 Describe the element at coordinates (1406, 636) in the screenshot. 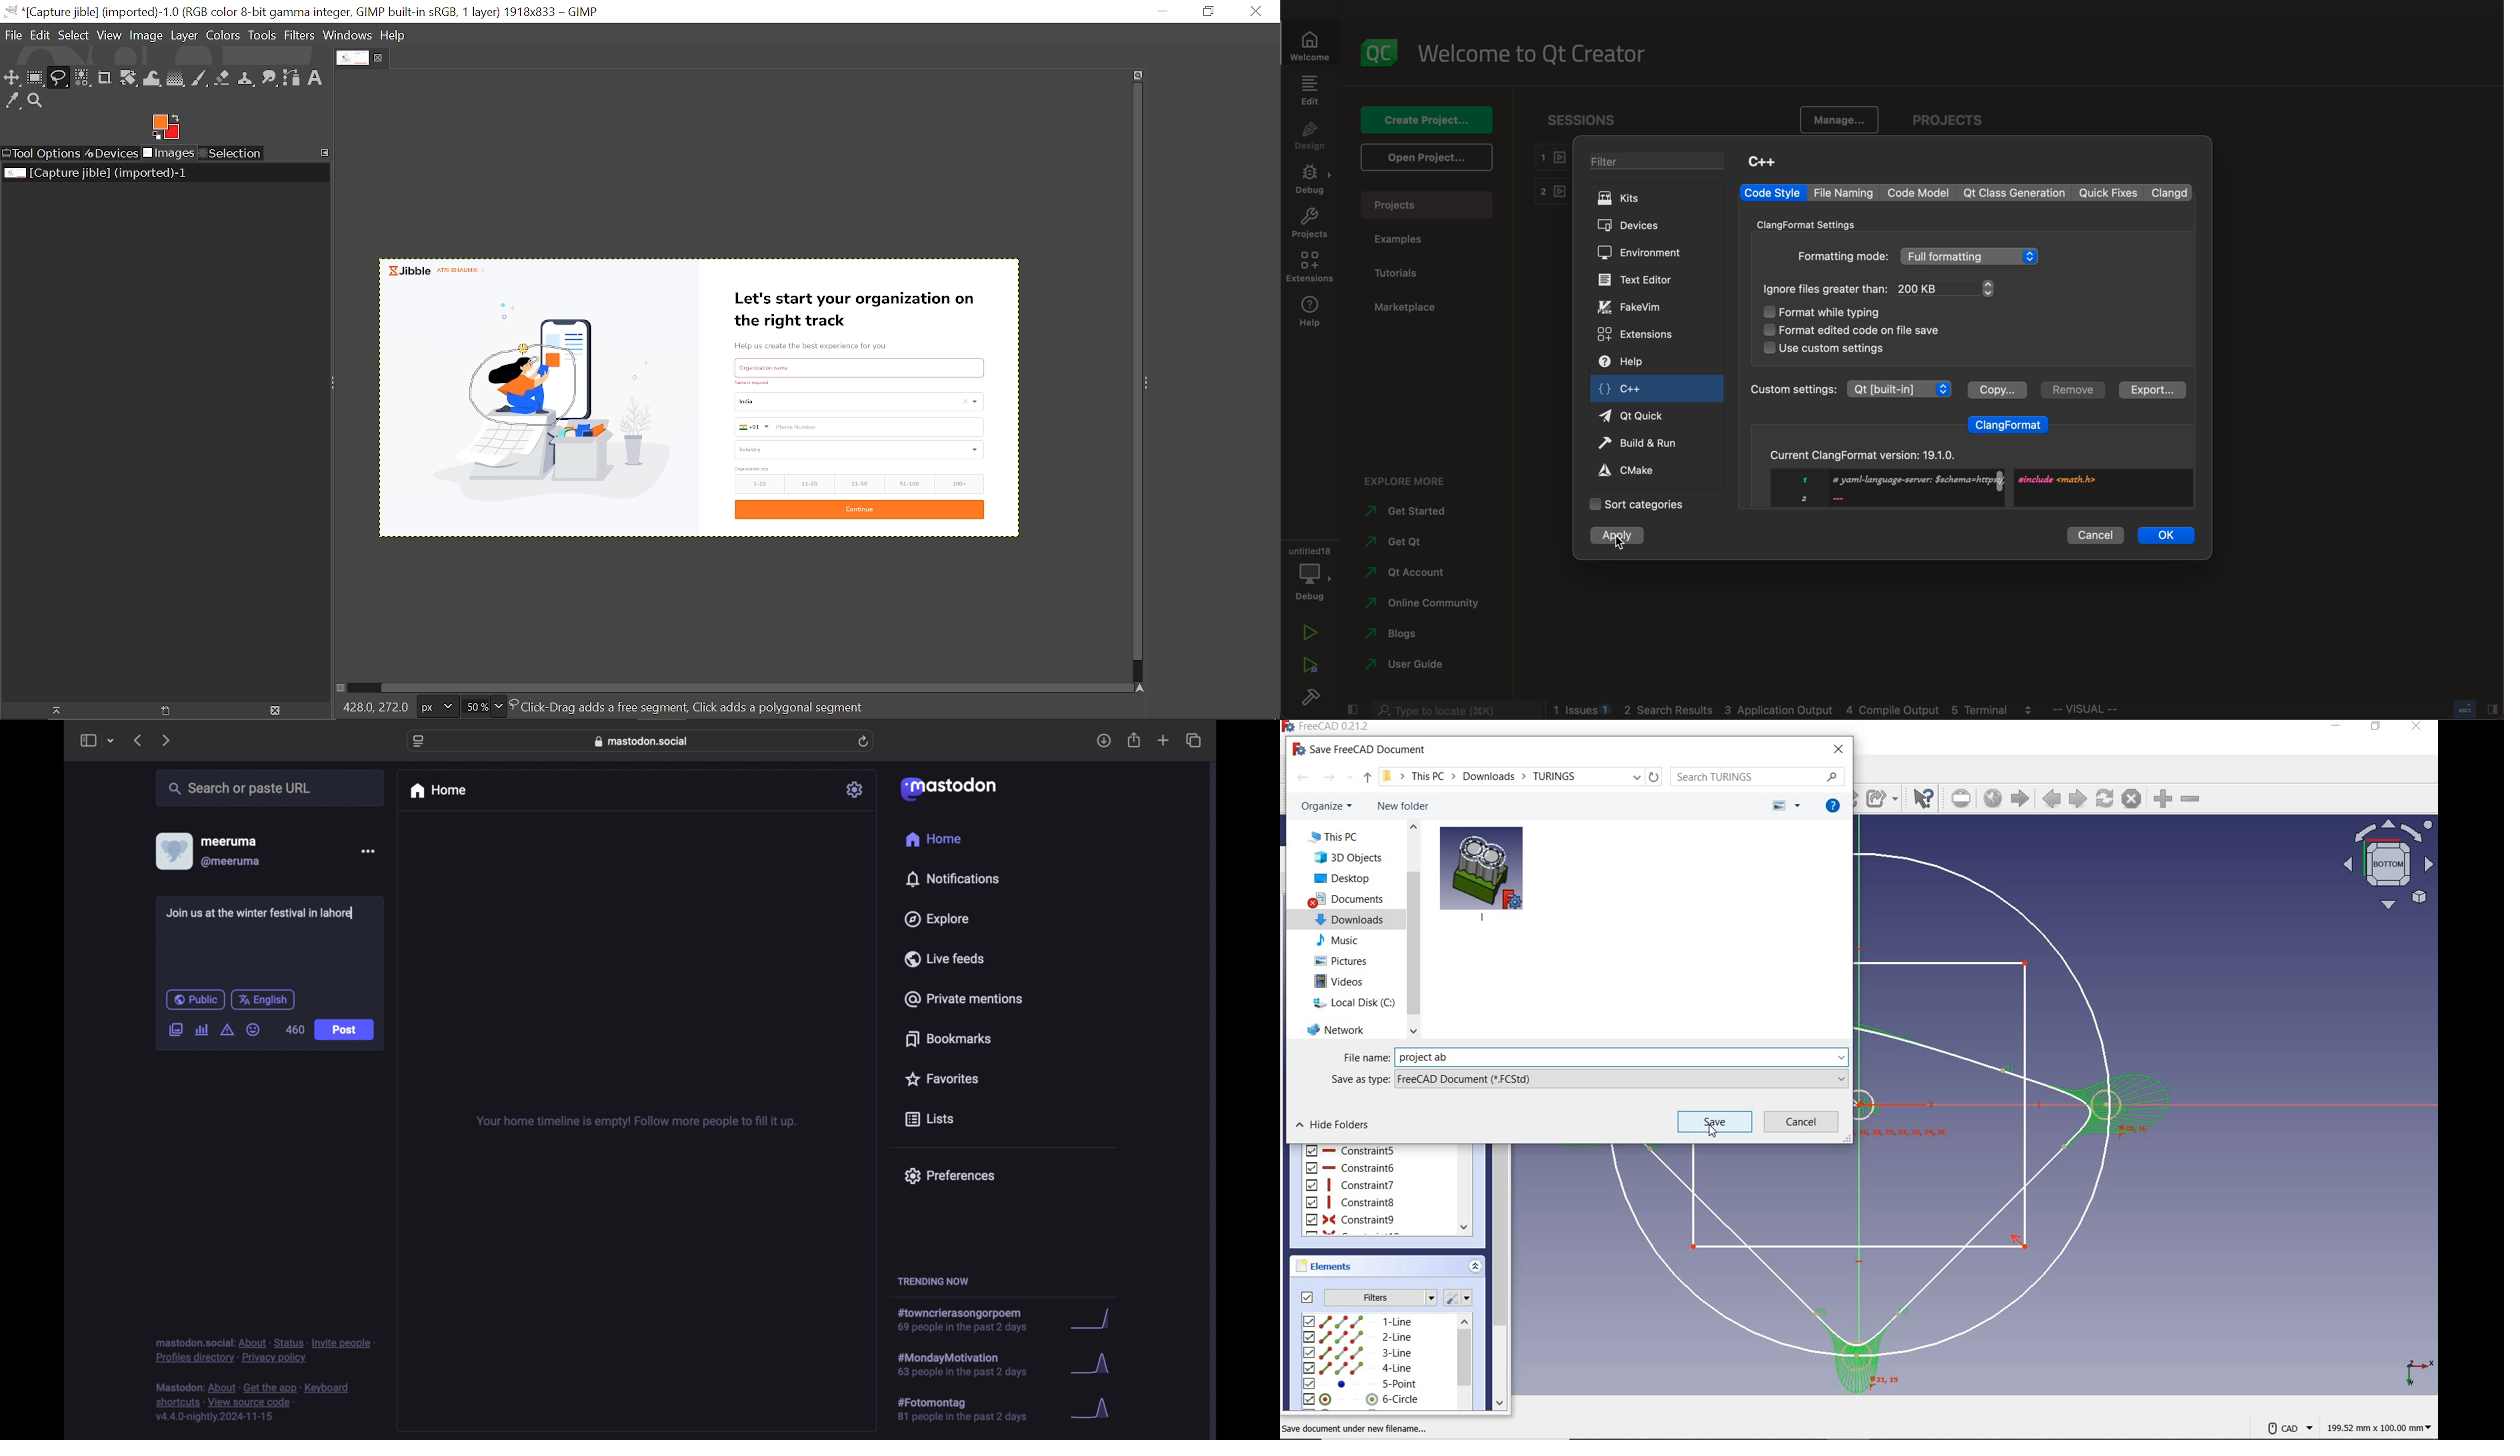

I see `blogs` at that location.